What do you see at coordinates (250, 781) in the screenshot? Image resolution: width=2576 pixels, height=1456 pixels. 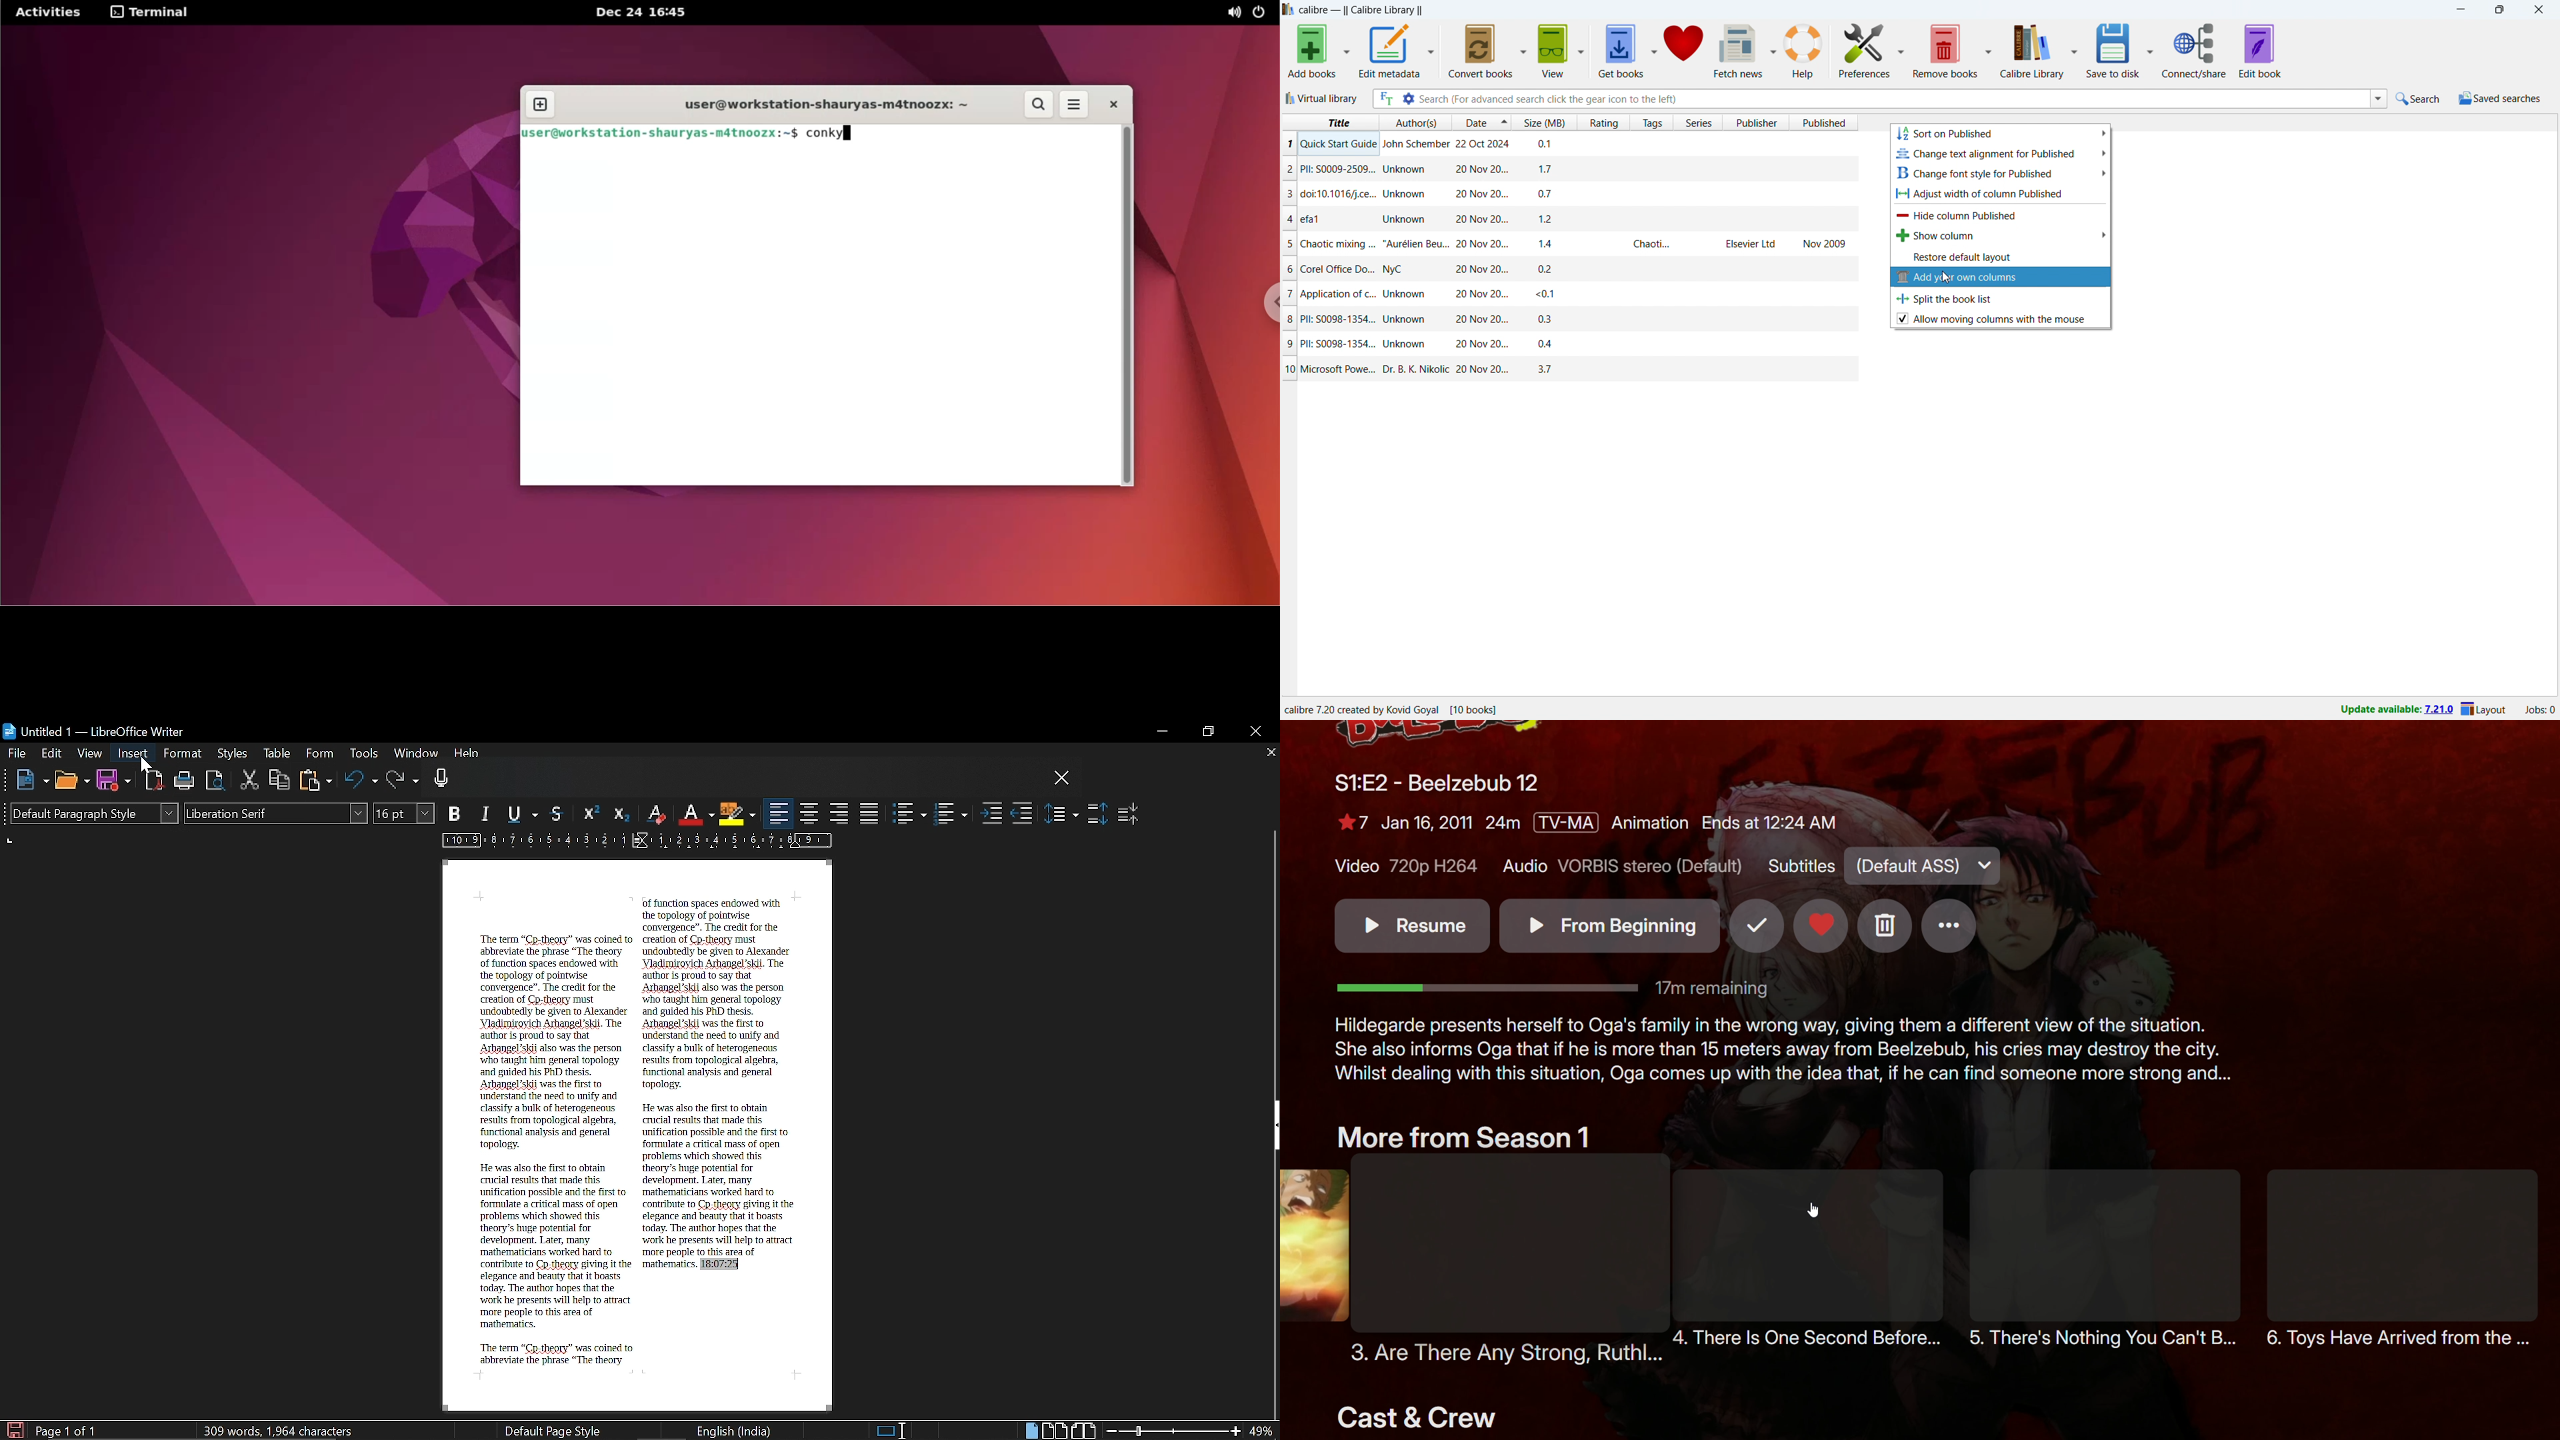 I see `Cut` at bounding box center [250, 781].